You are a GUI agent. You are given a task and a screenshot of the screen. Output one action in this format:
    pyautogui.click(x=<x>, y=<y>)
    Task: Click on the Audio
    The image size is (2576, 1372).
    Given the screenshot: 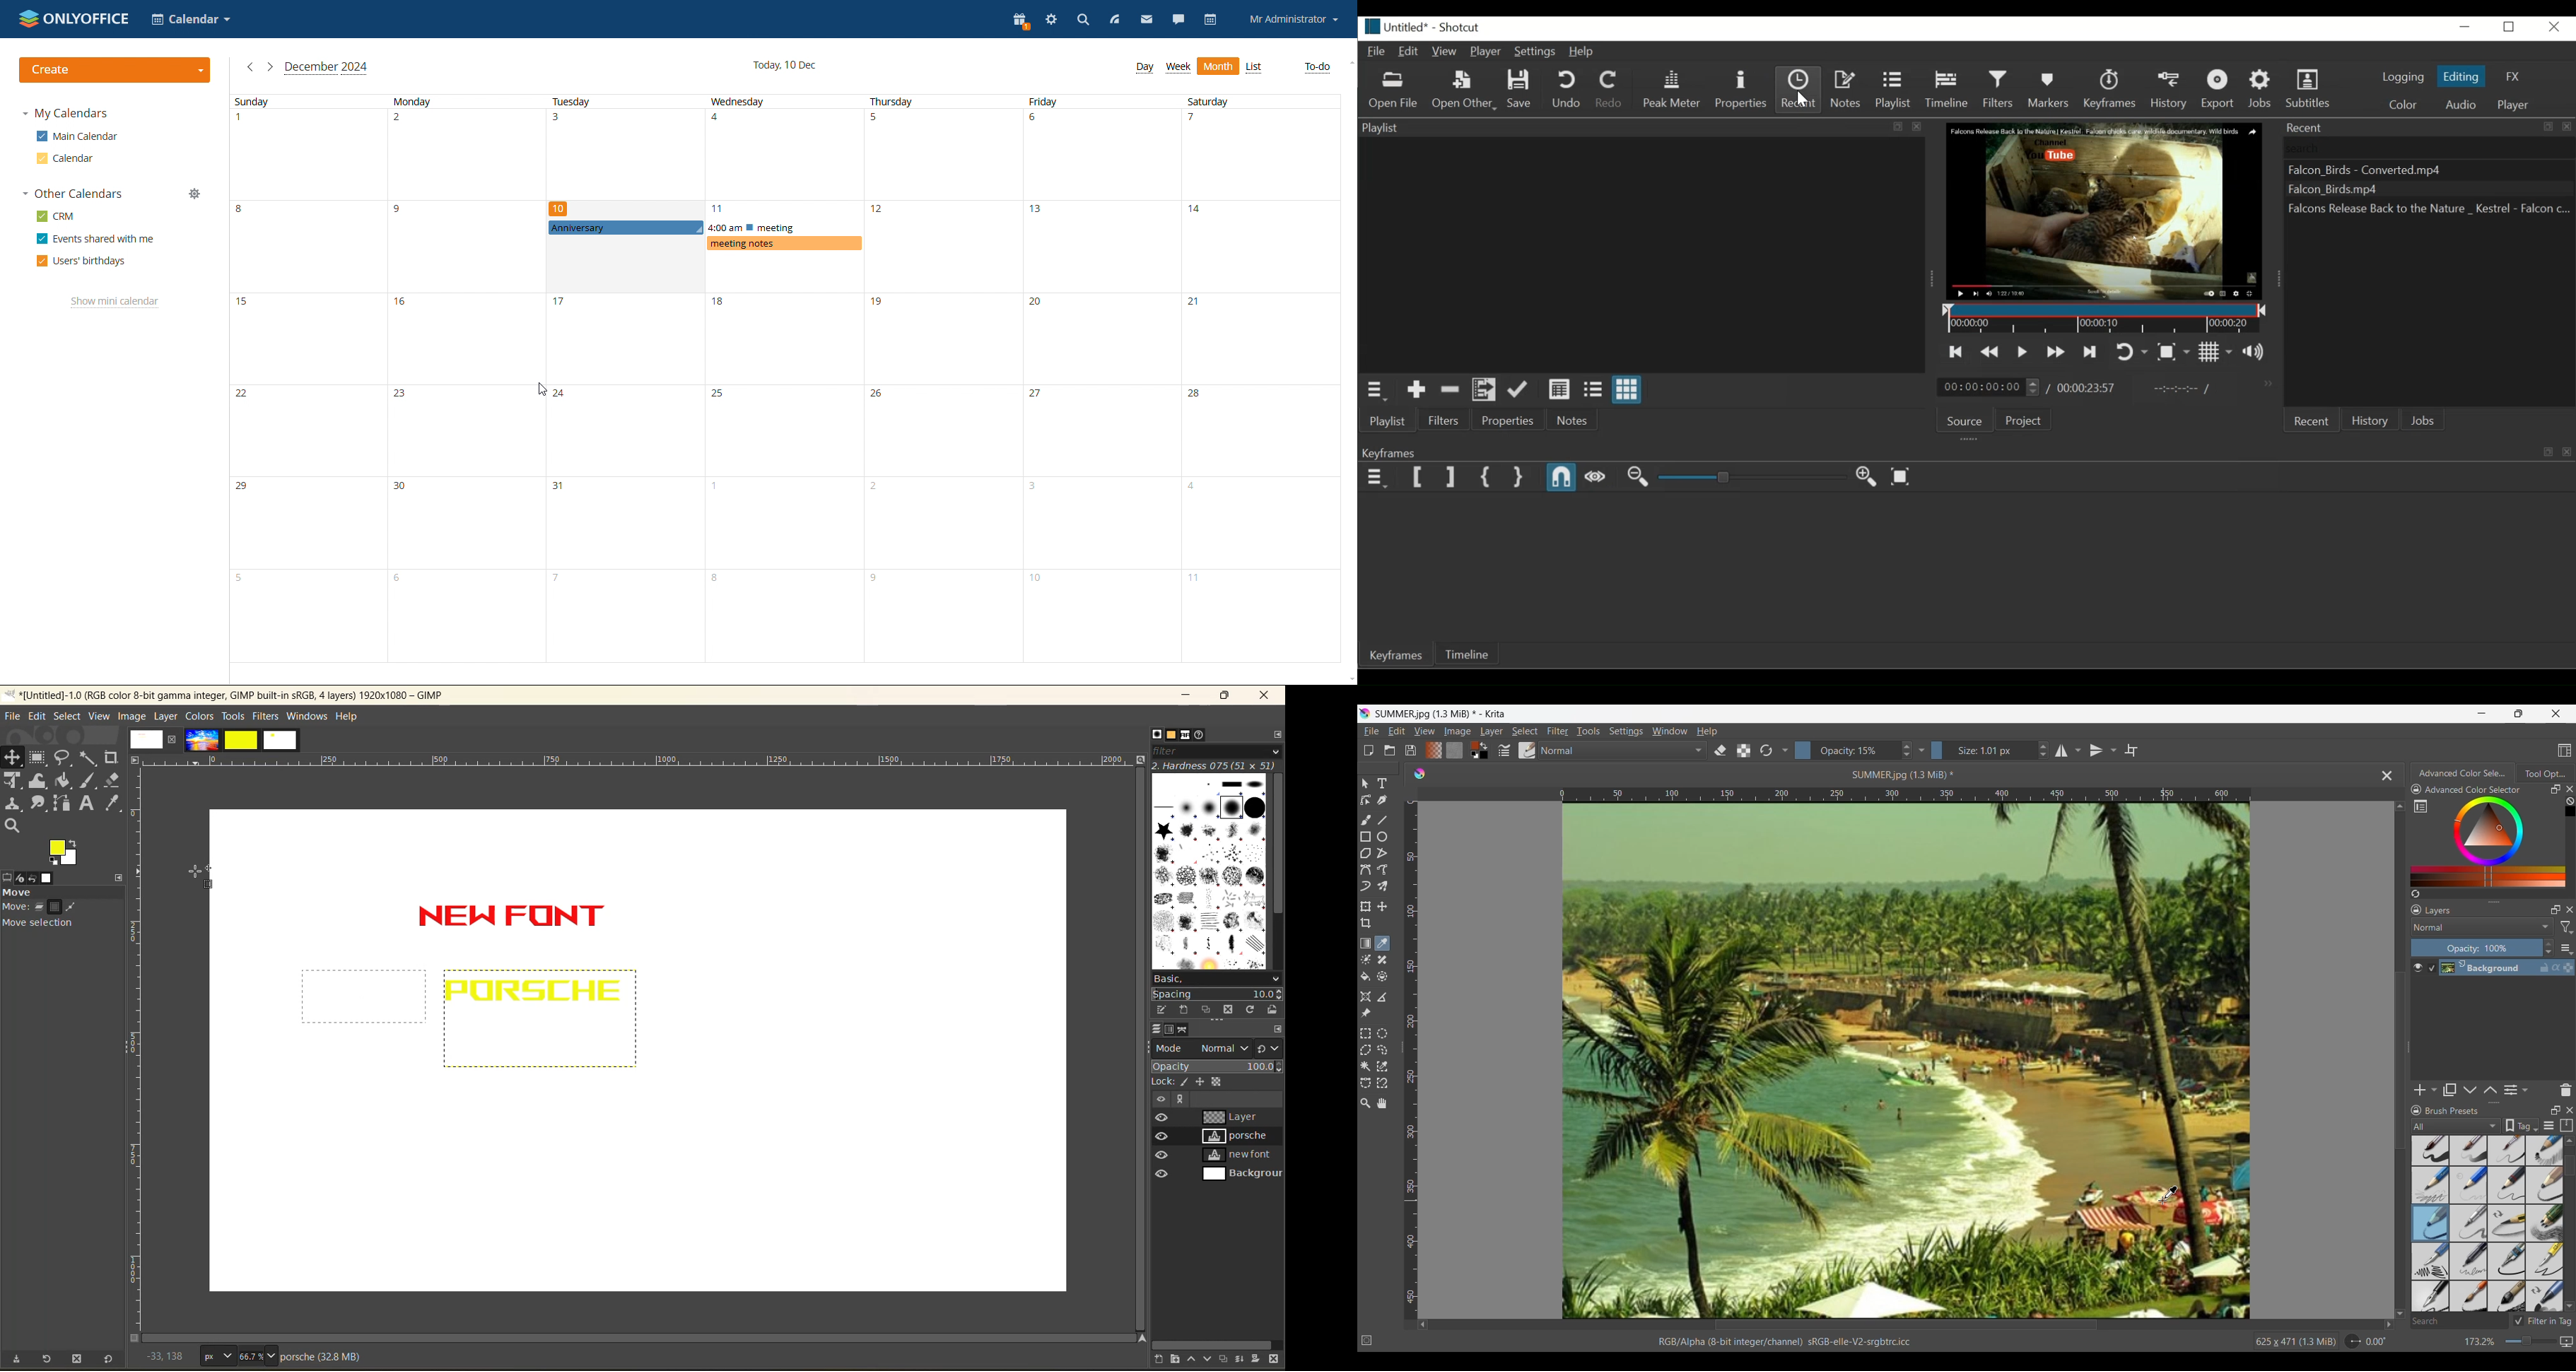 What is the action you would take?
    pyautogui.click(x=2461, y=105)
    